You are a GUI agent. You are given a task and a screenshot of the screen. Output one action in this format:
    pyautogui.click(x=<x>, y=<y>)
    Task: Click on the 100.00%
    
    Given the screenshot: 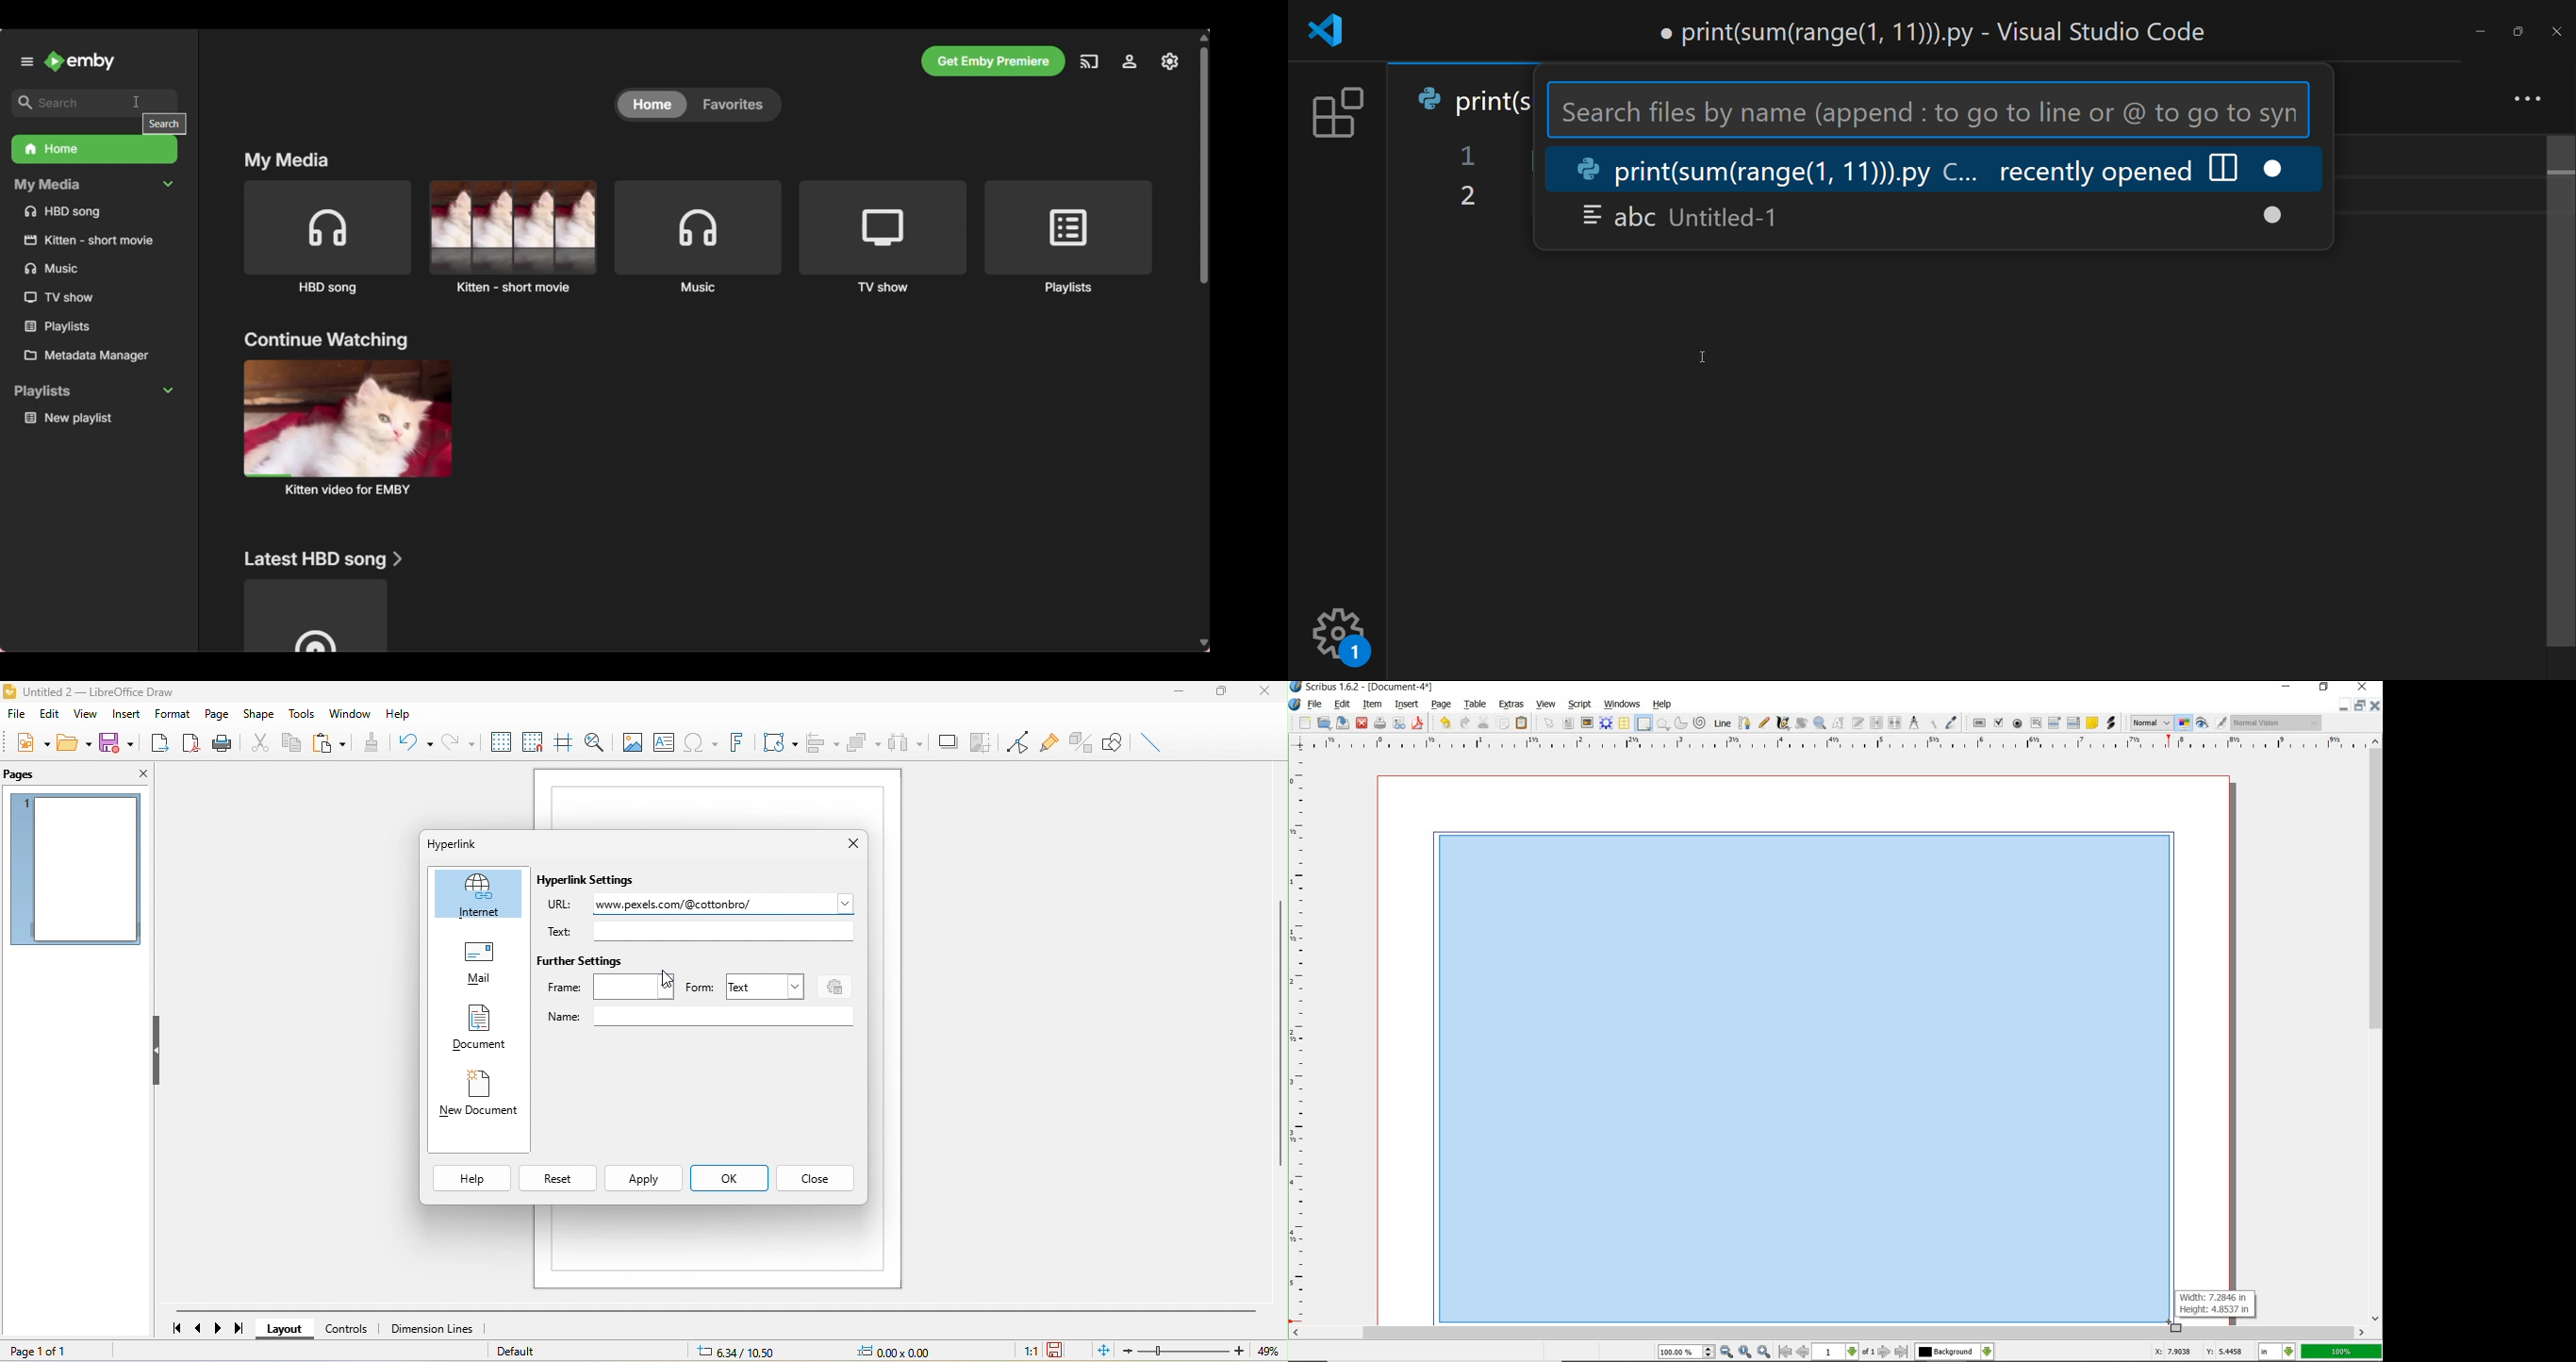 What is the action you would take?
    pyautogui.click(x=1688, y=1353)
    